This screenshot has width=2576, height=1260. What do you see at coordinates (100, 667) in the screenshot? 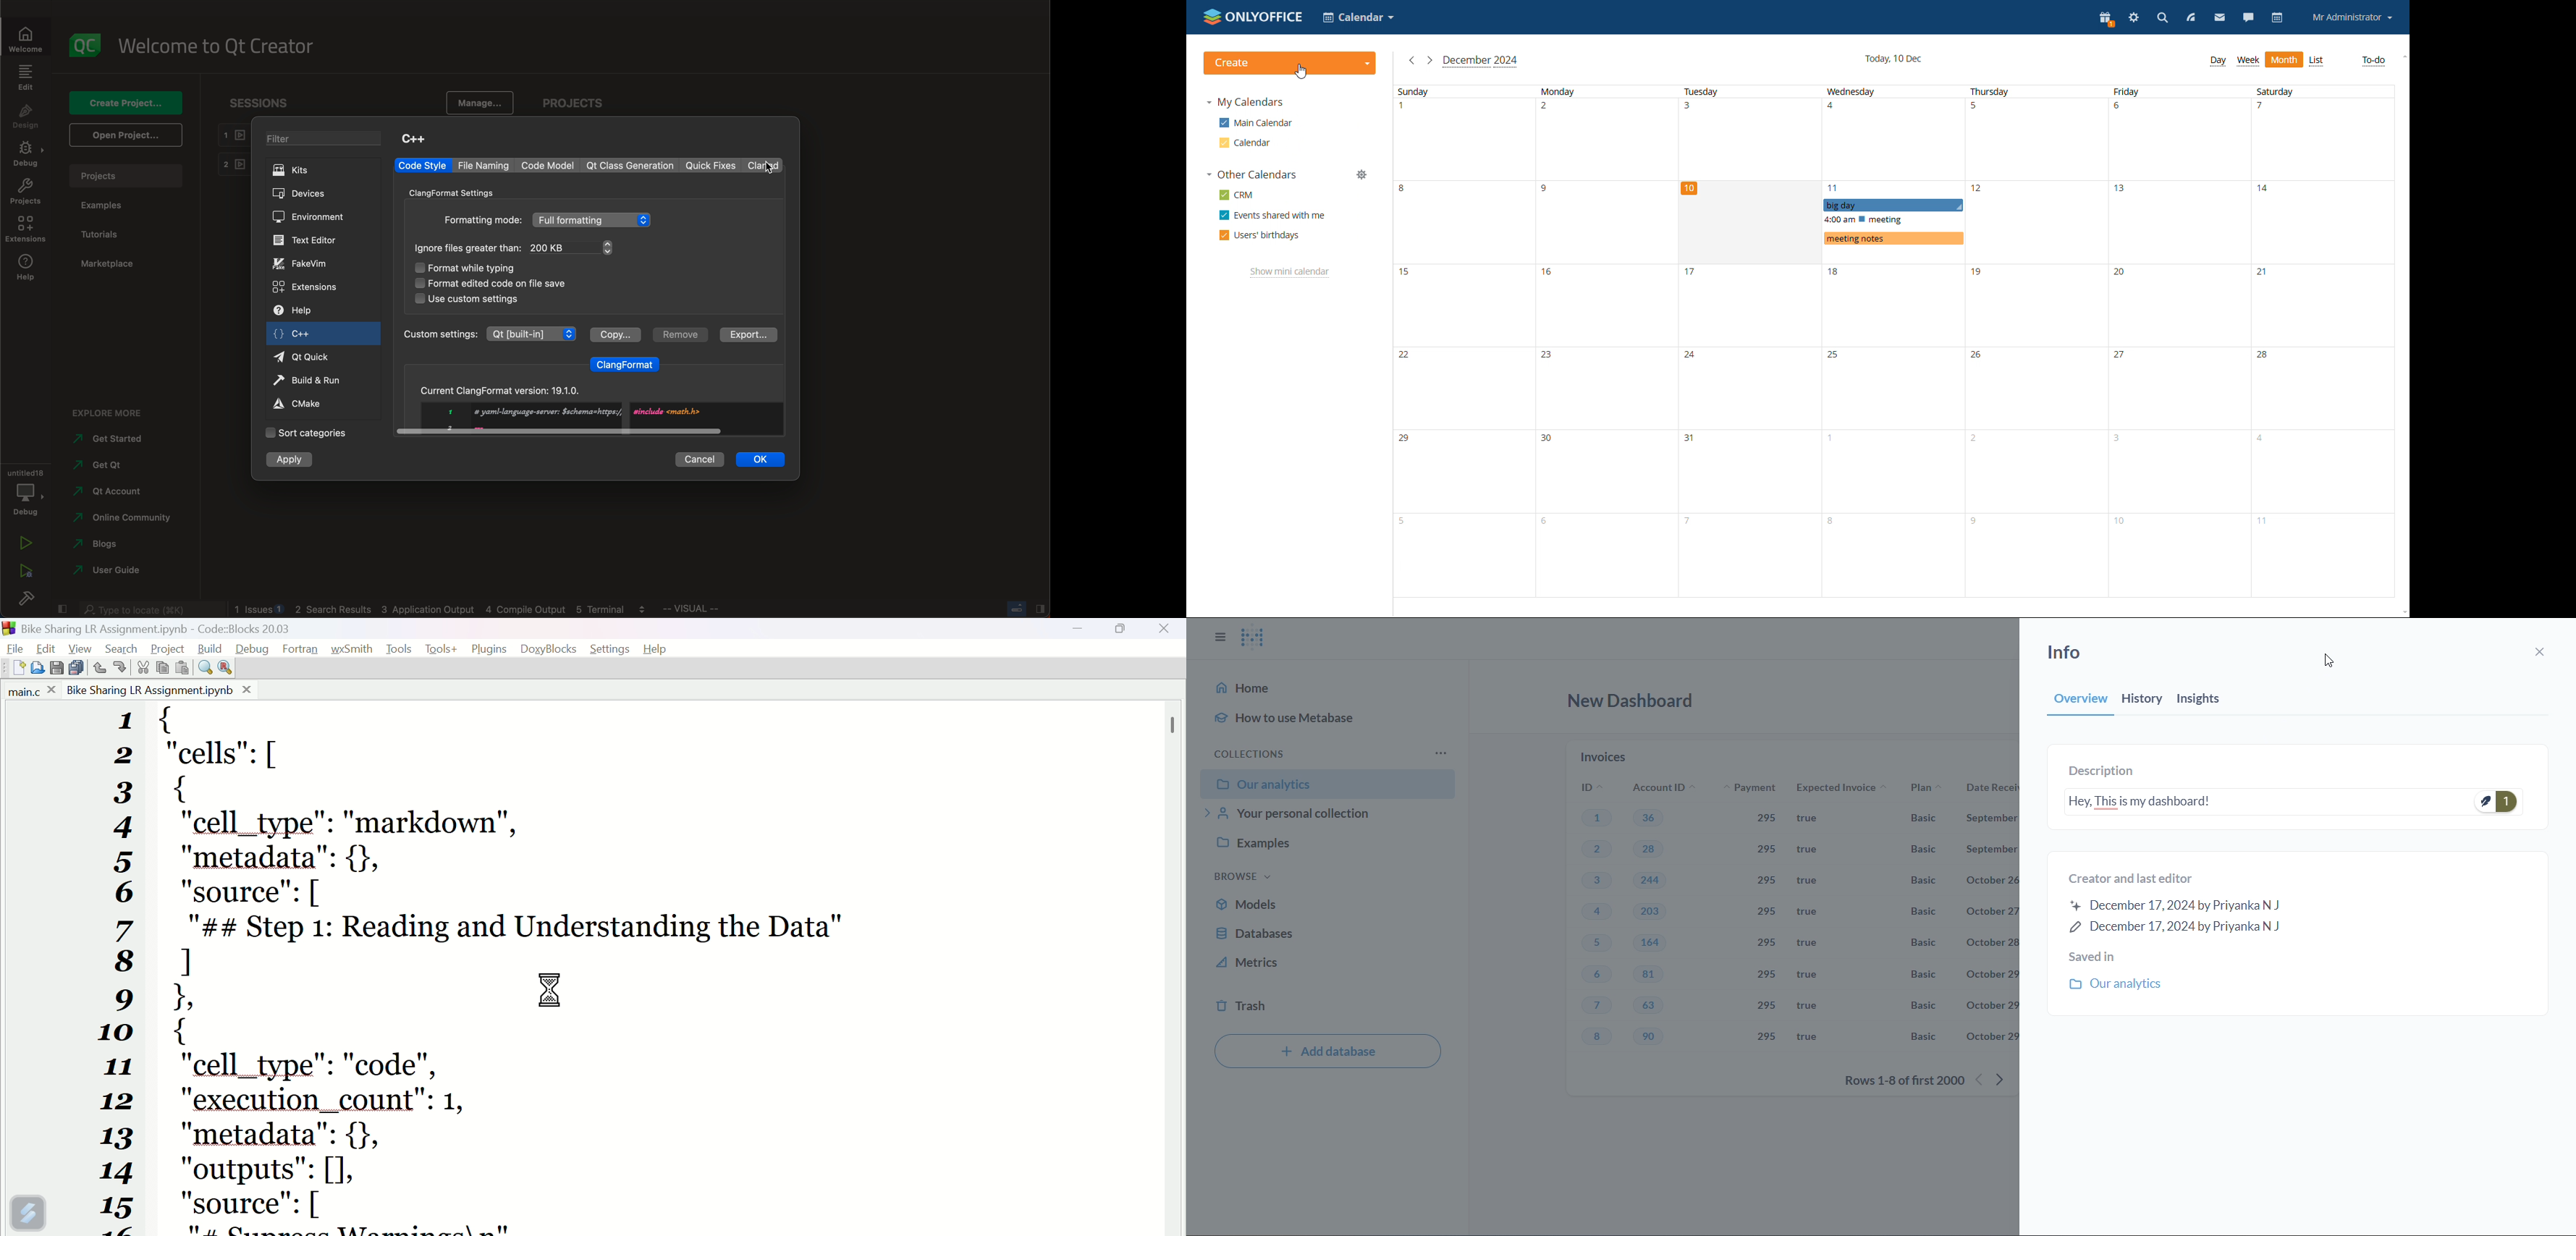
I see `Undo` at bounding box center [100, 667].